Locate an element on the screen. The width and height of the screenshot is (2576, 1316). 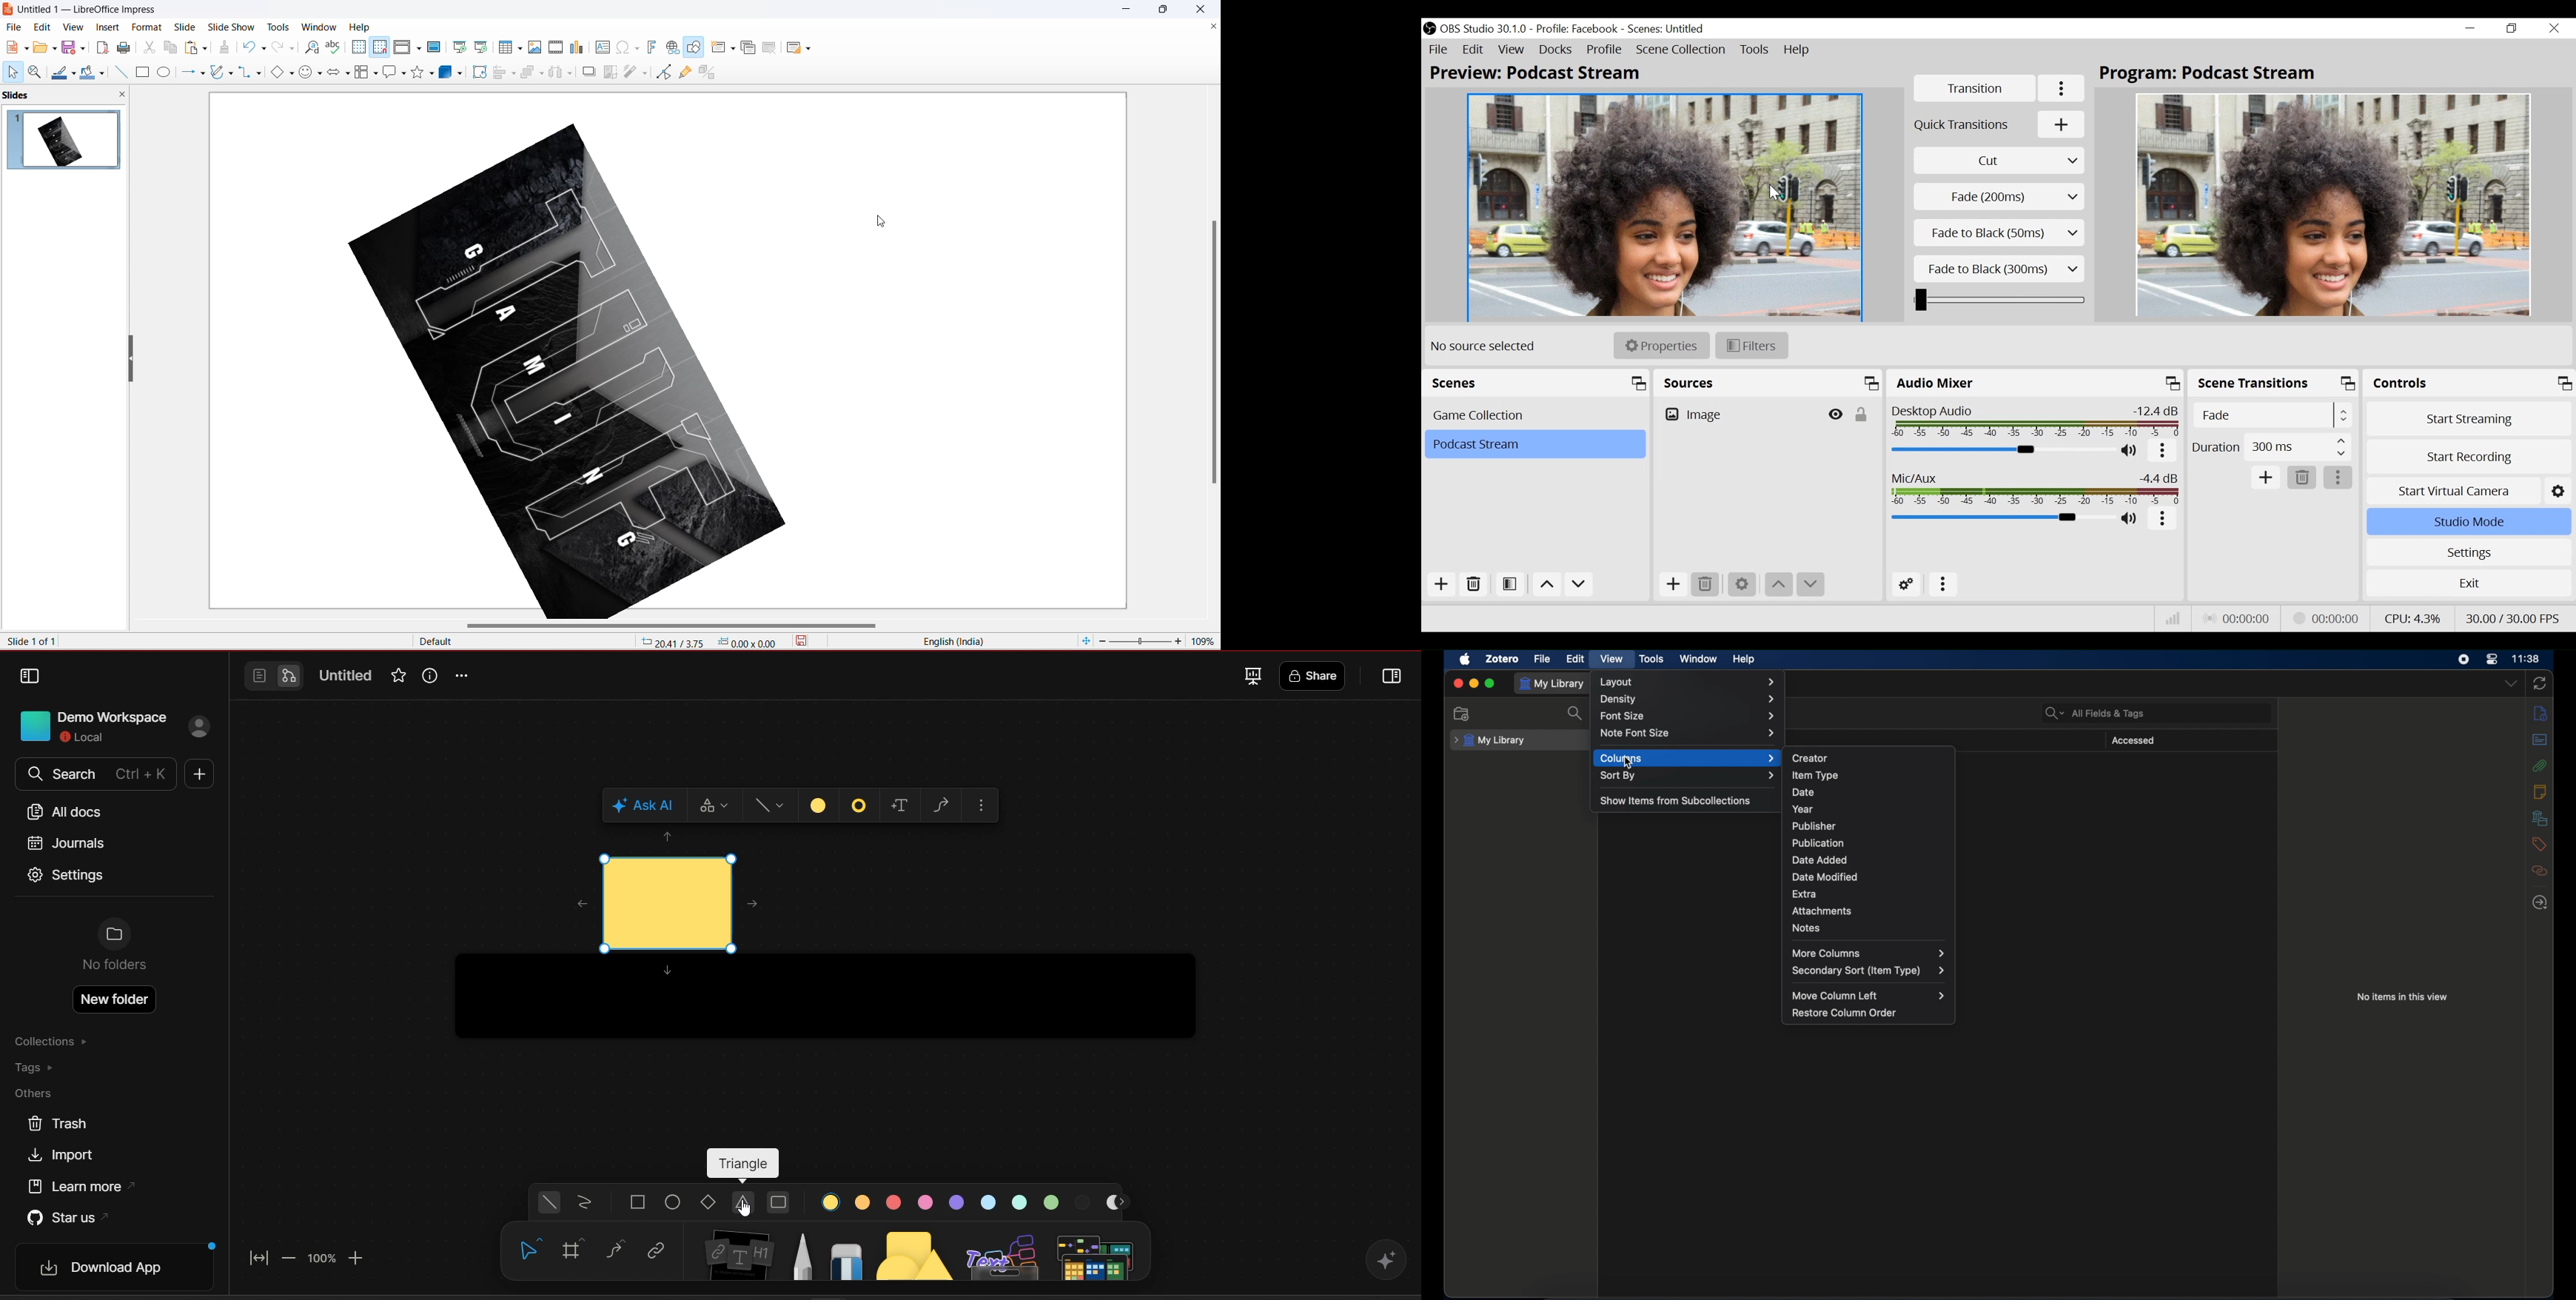
new collection is located at coordinates (1462, 713).